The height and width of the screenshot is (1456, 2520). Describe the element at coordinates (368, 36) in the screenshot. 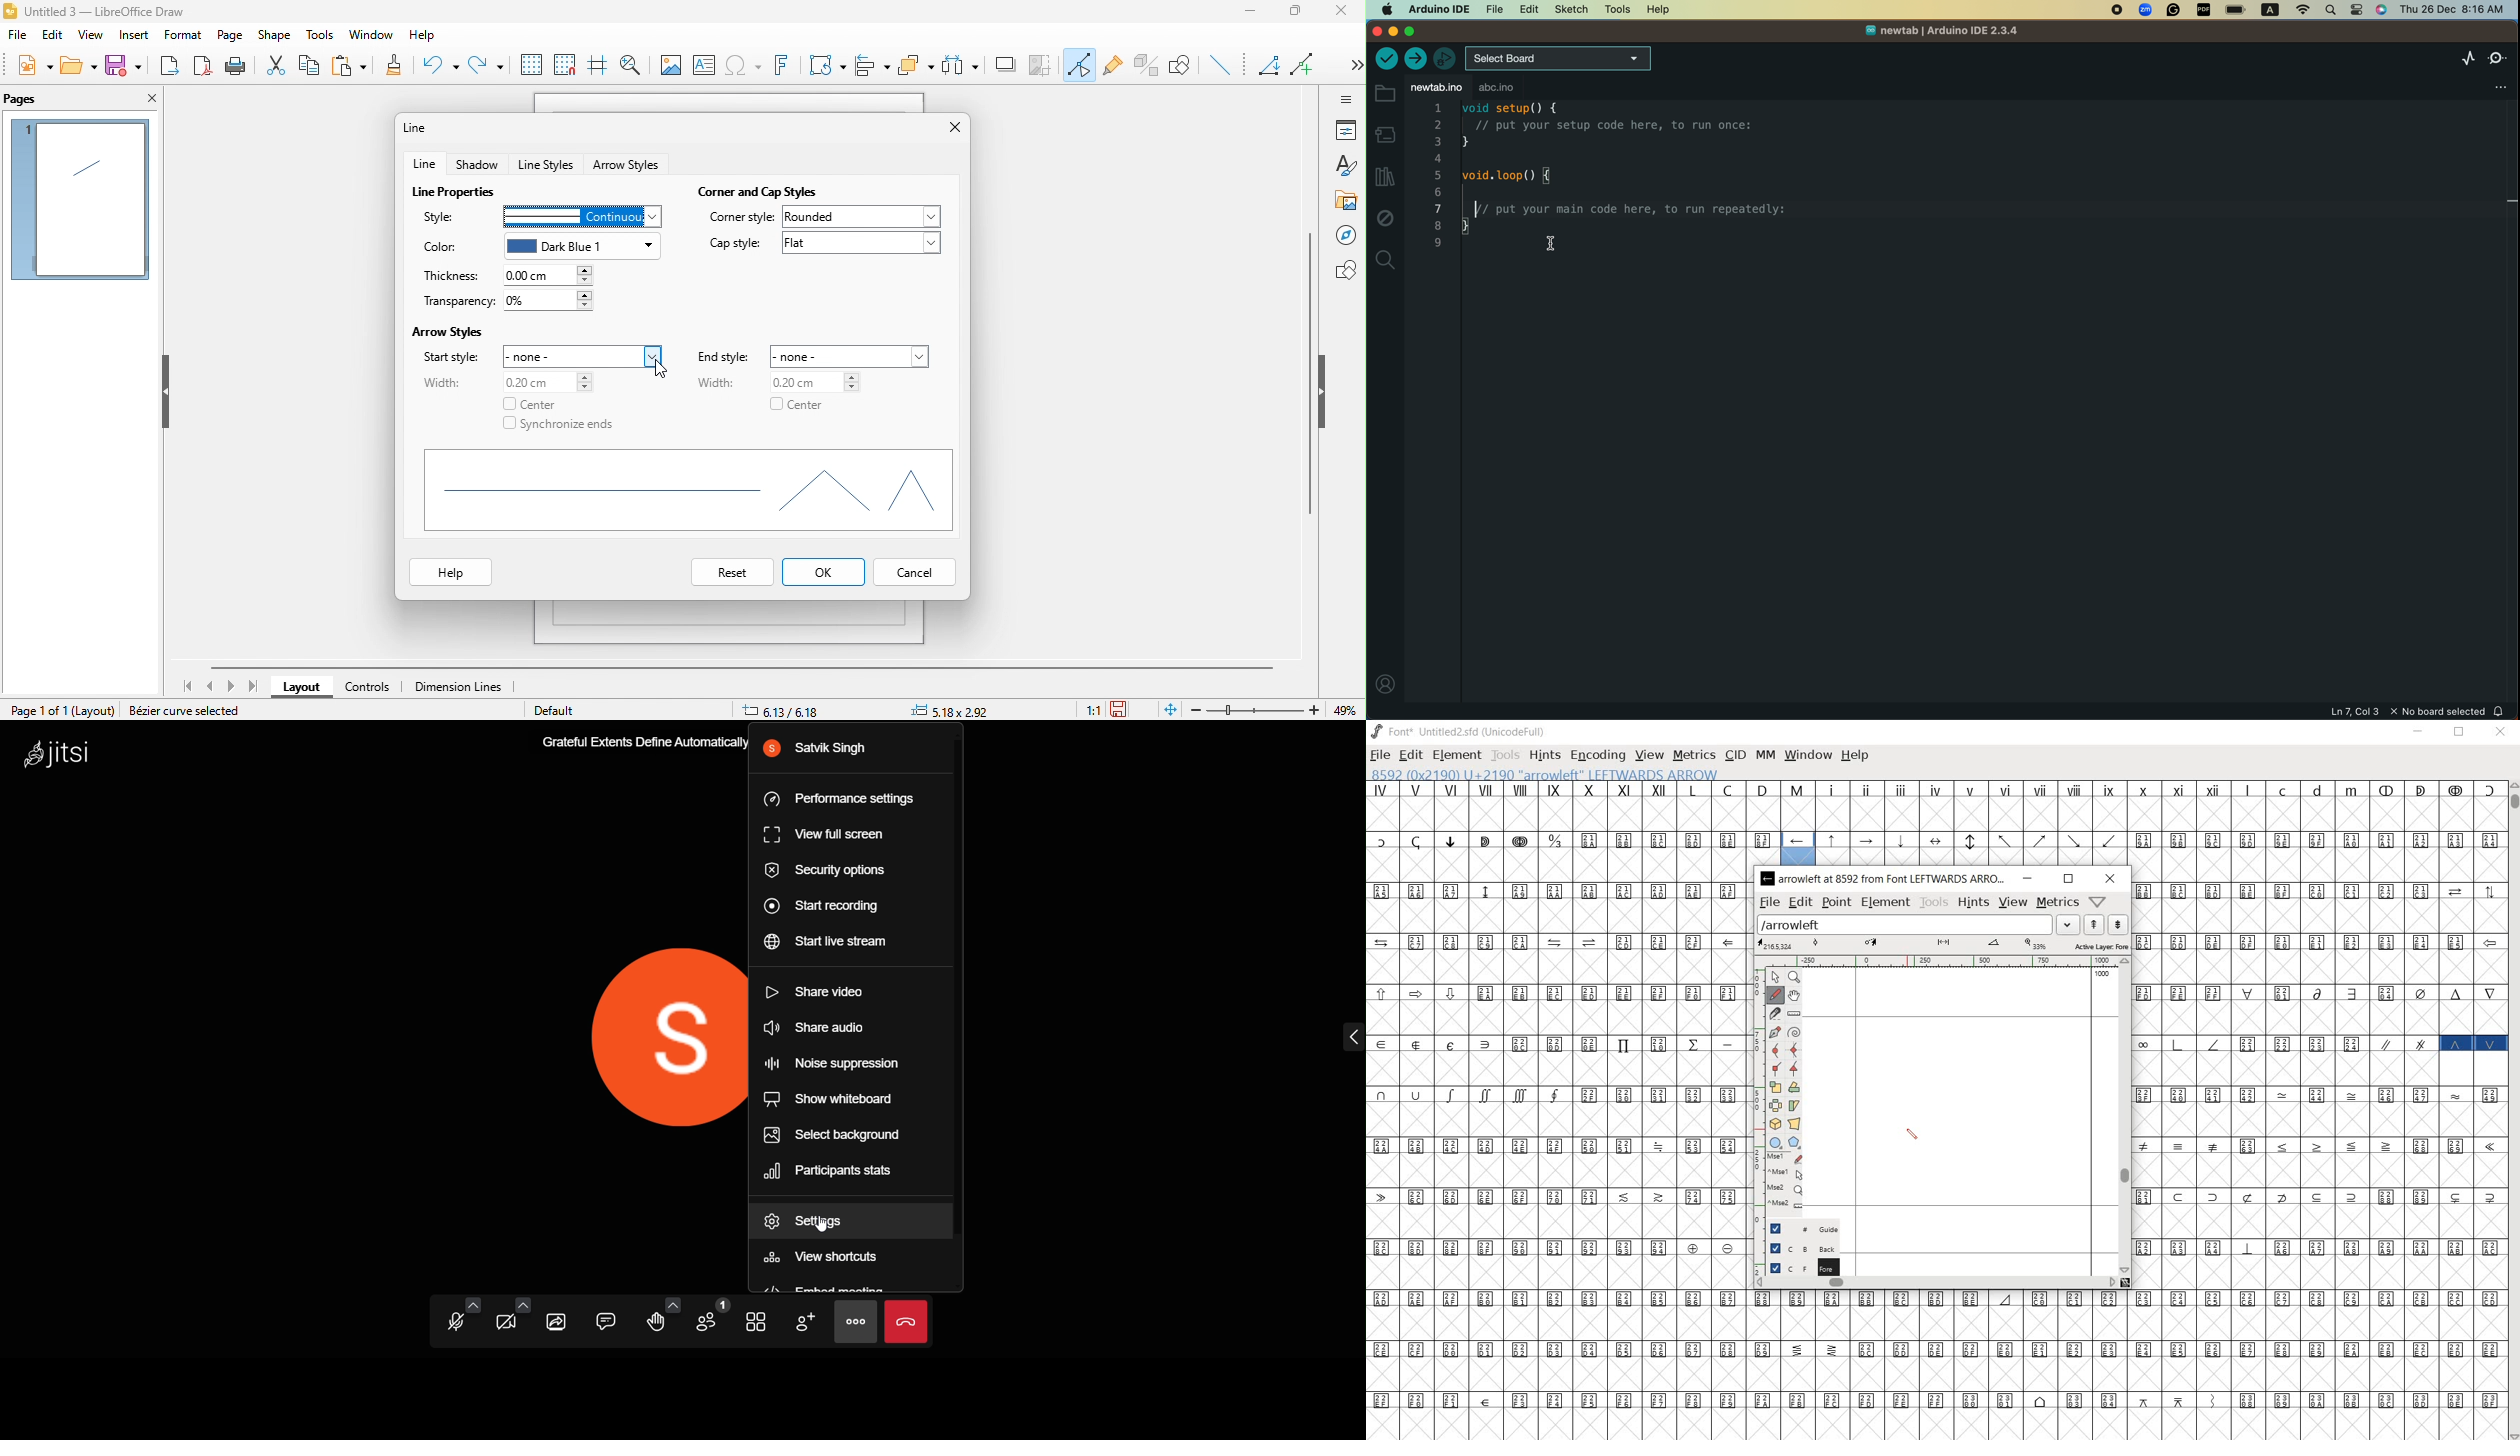

I see `window` at that location.